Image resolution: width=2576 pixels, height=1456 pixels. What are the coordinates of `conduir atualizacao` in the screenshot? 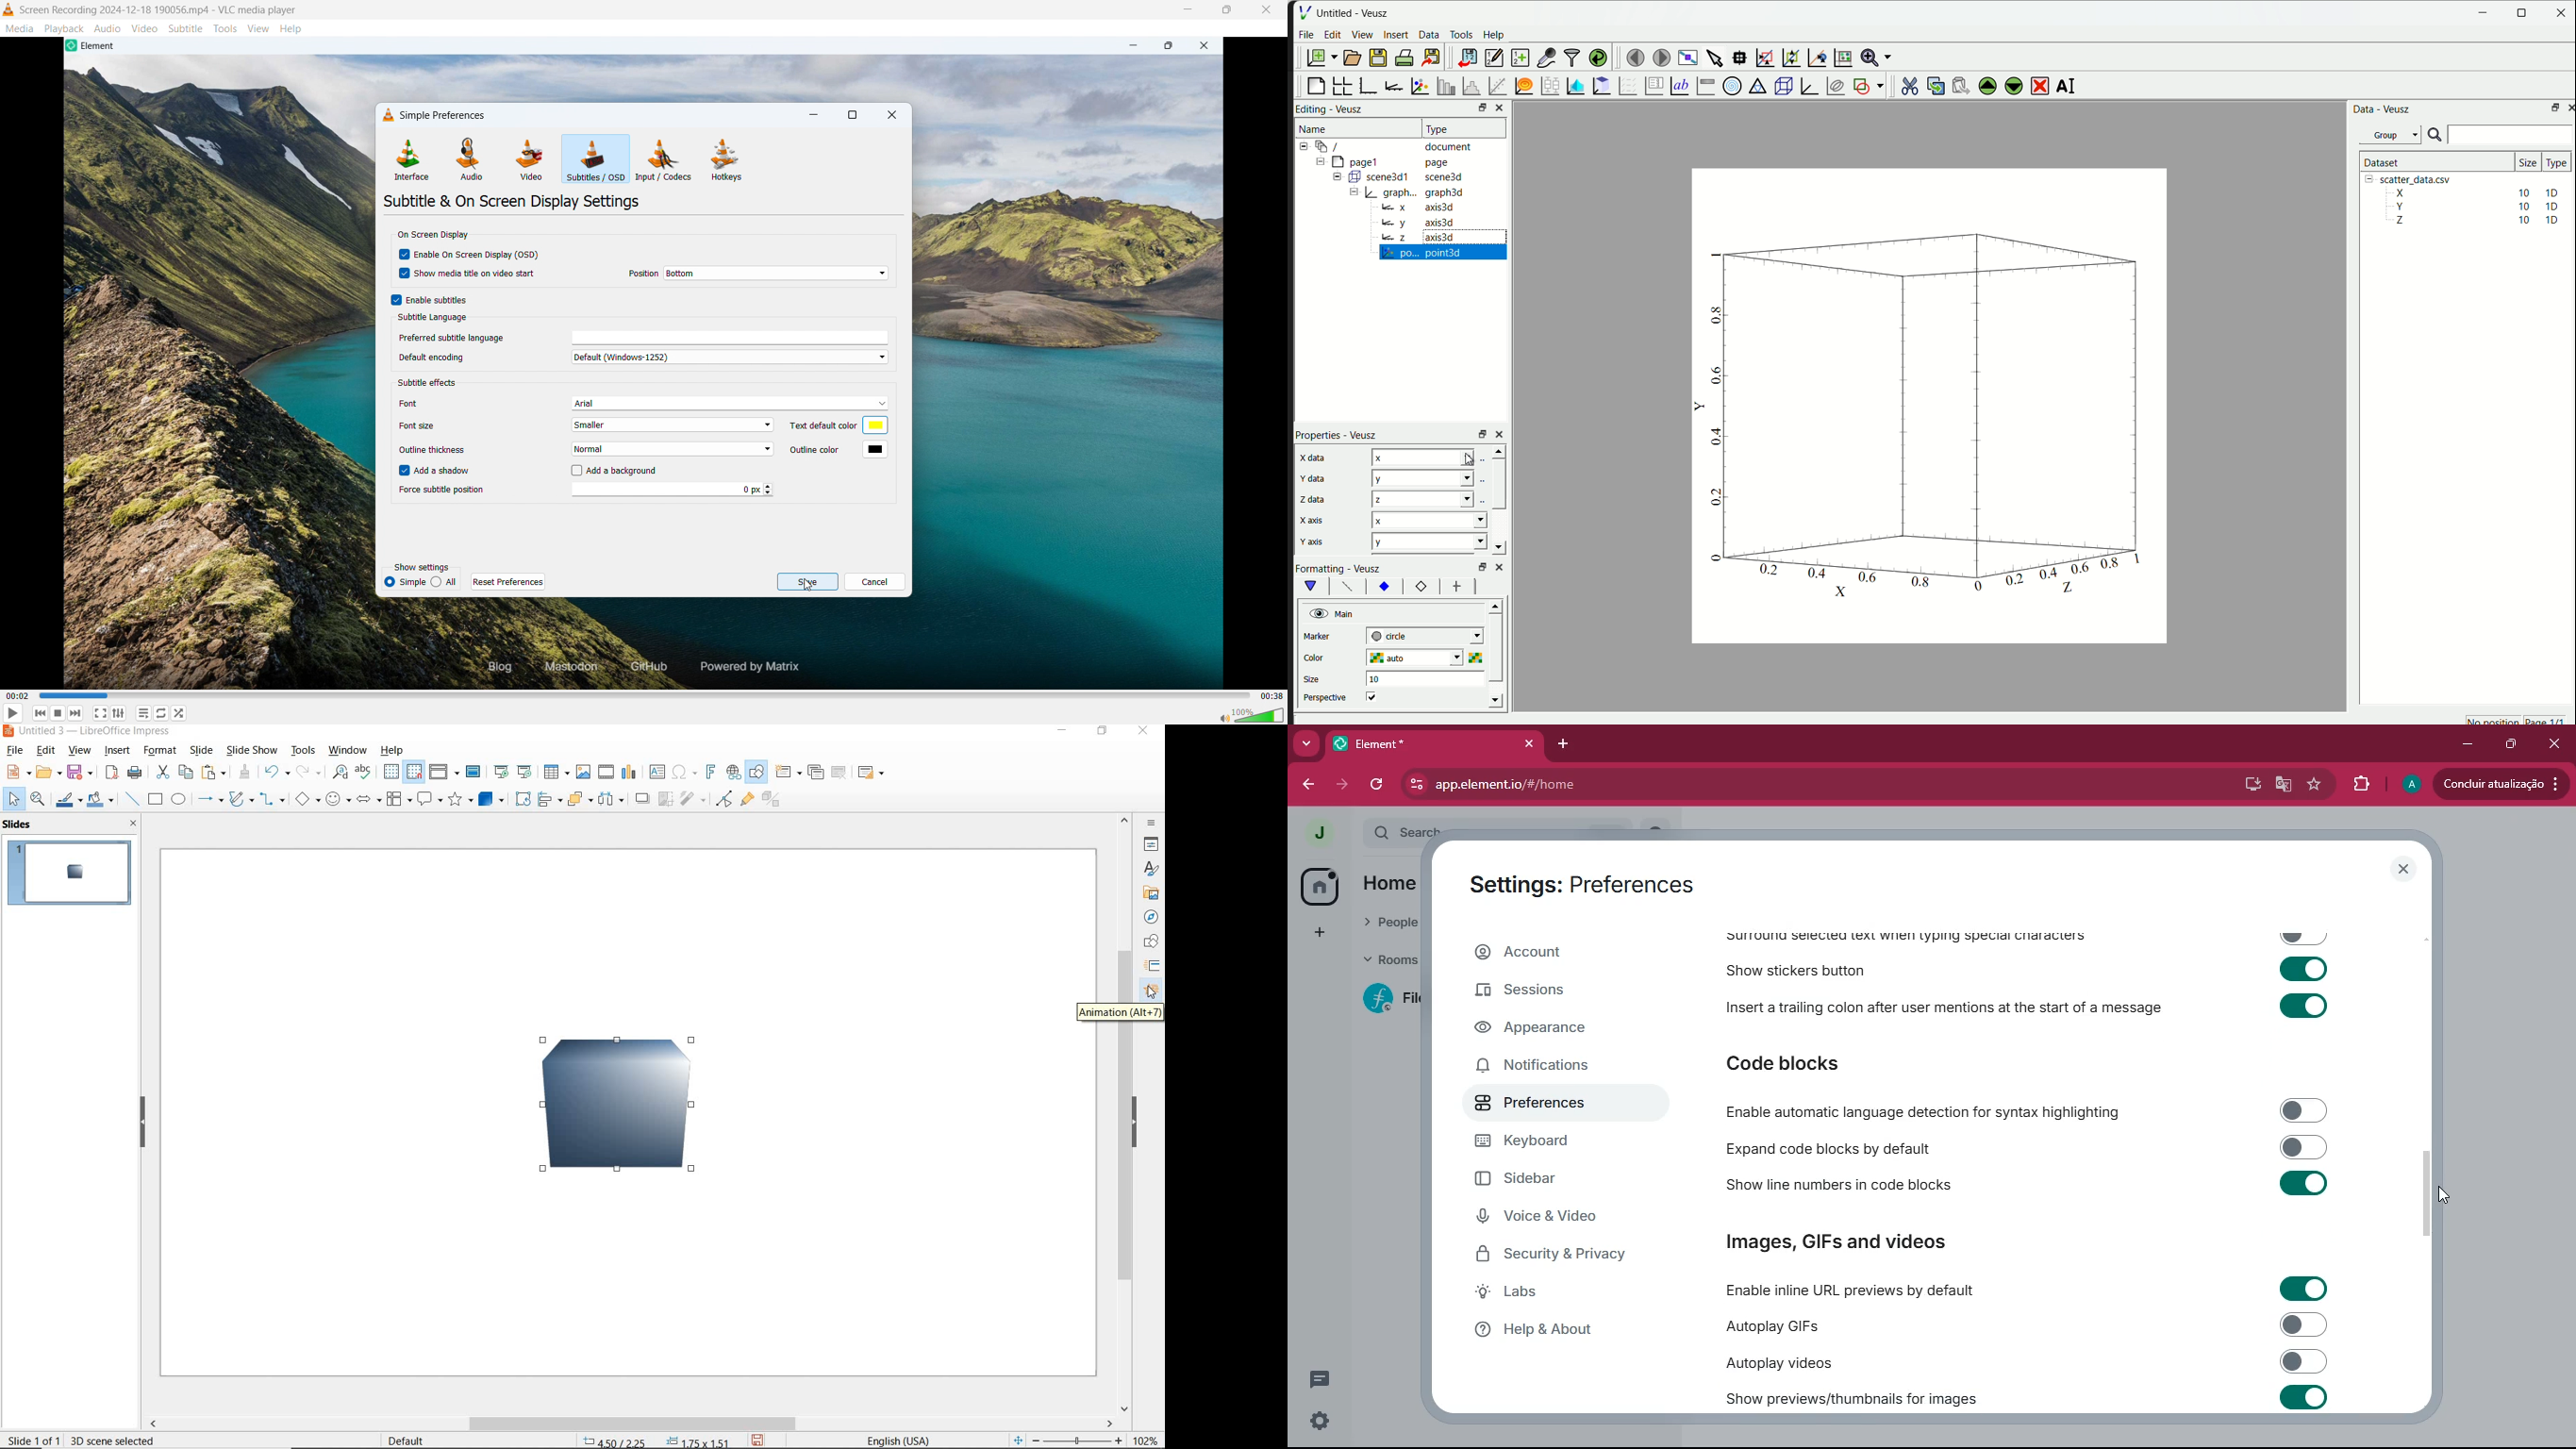 It's located at (2501, 784).